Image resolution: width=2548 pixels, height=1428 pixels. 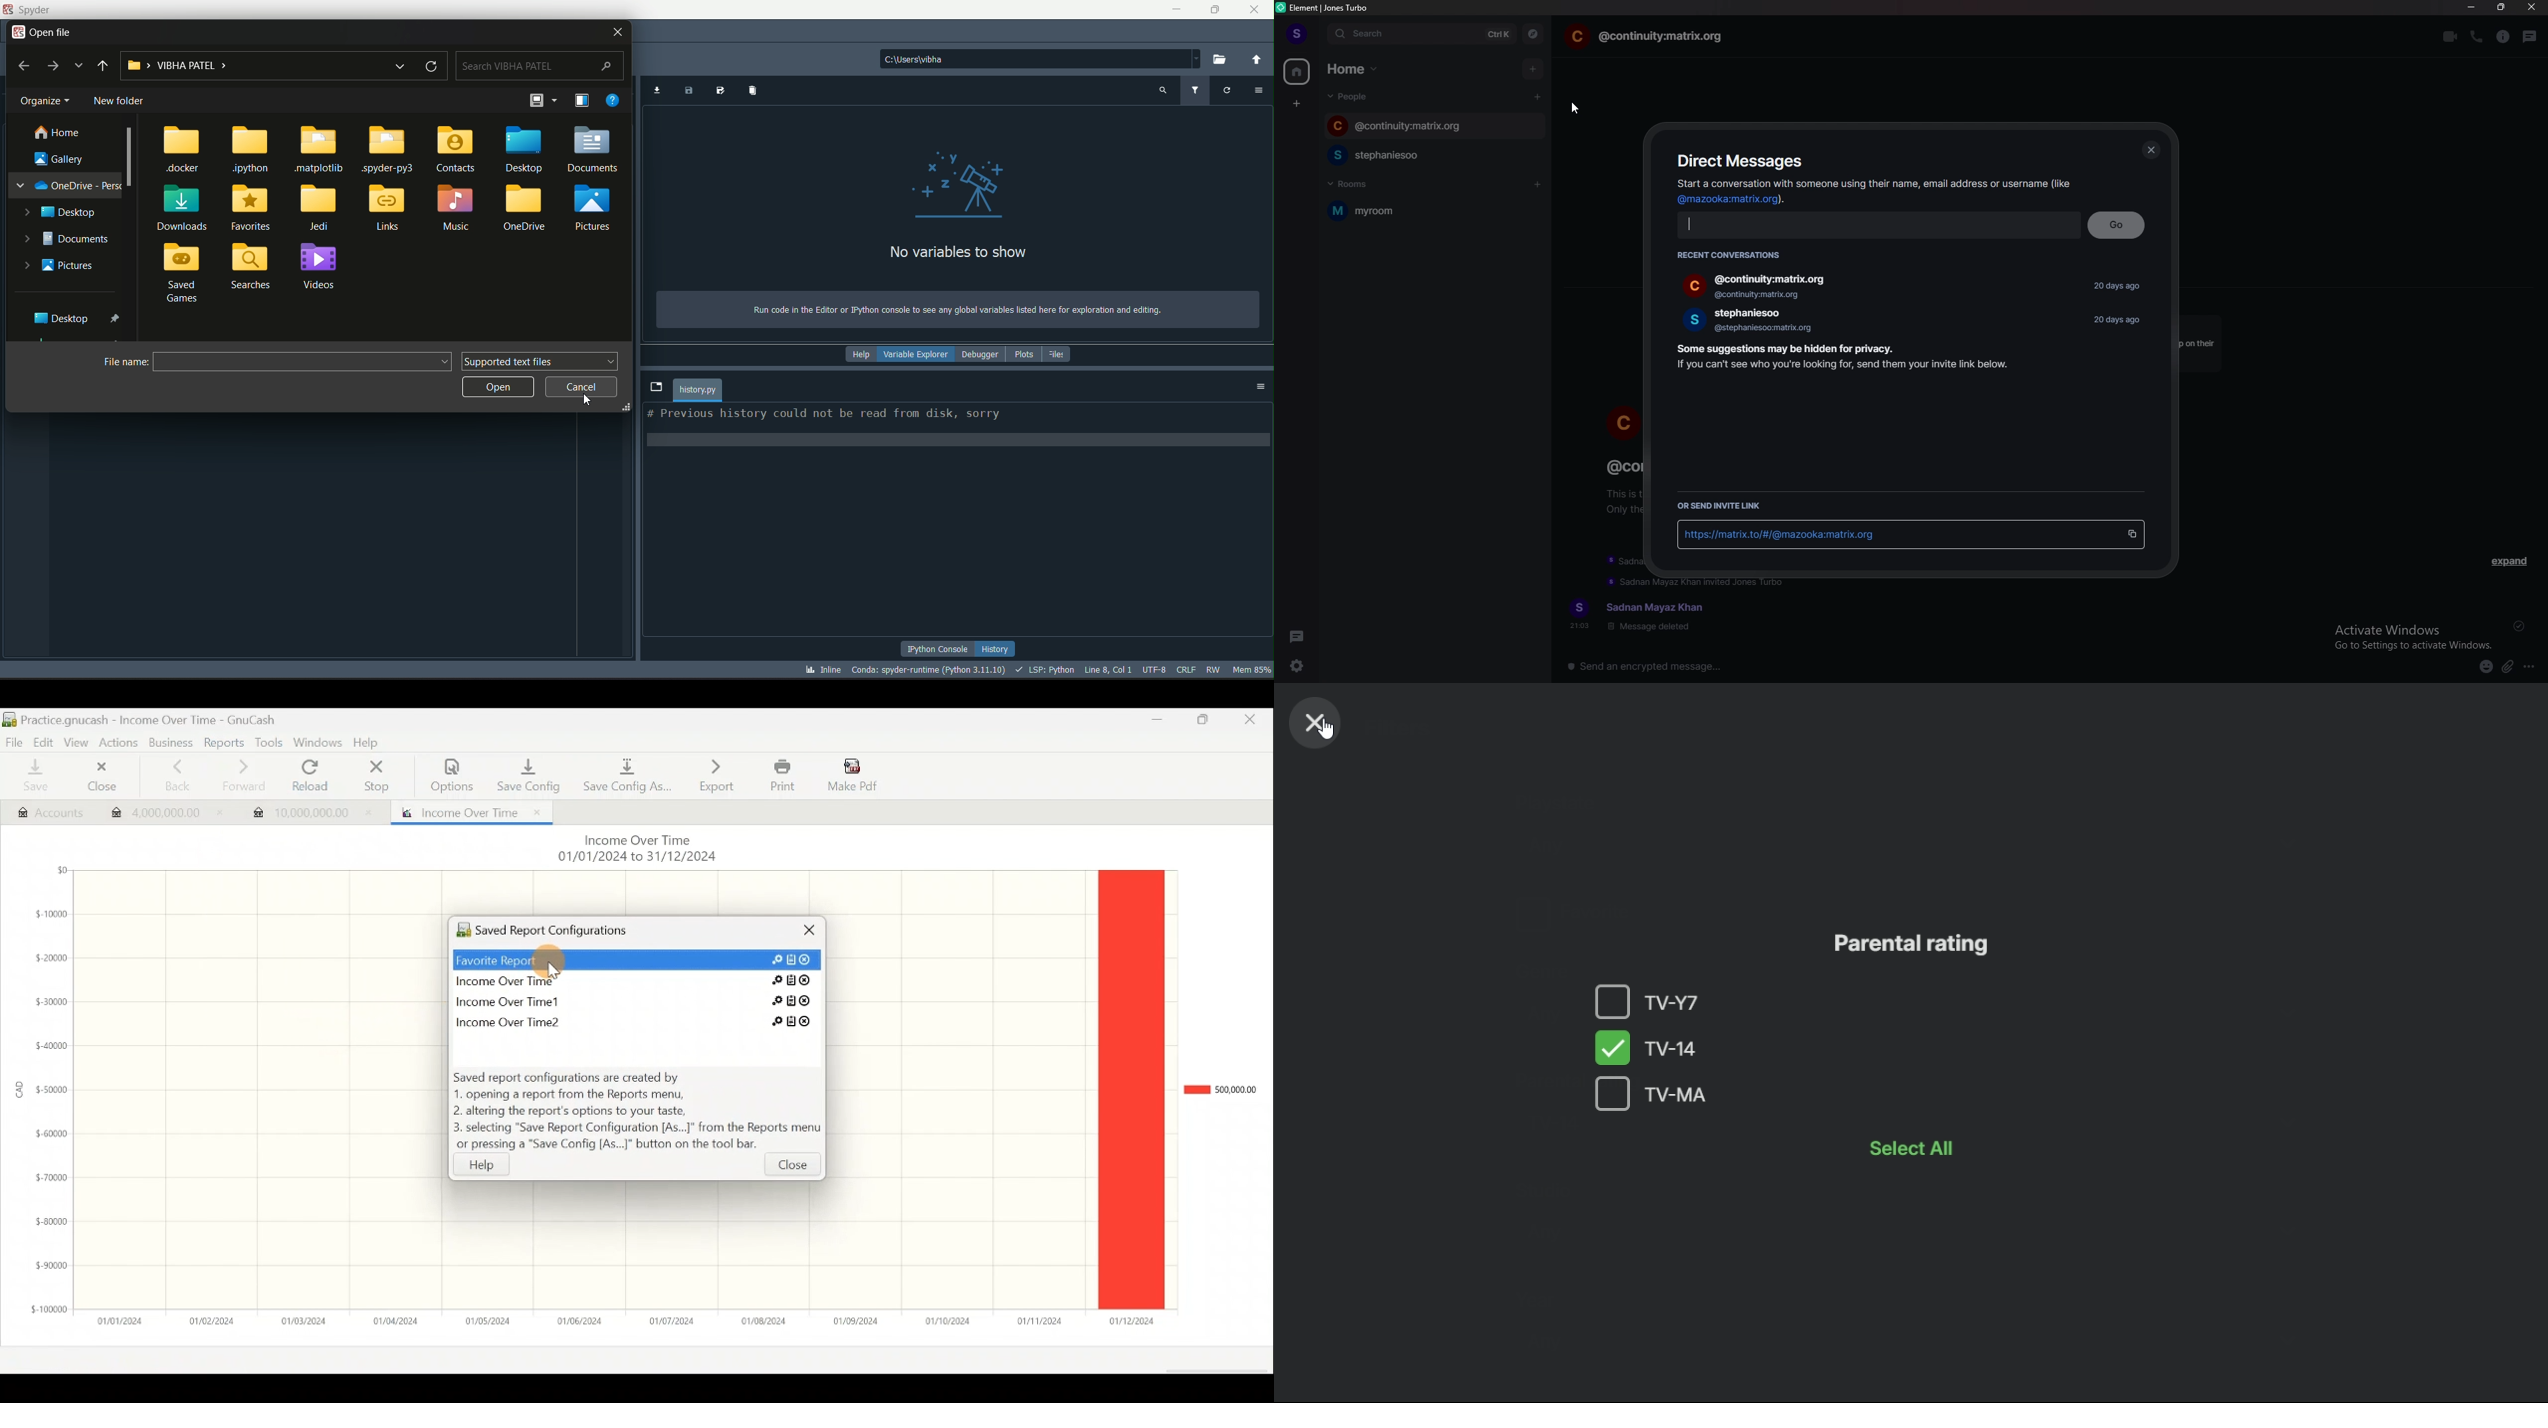 What do you see at coordinates (523, 148) in the screenshot?
I see `desktop` at bounding box center [523, 148].